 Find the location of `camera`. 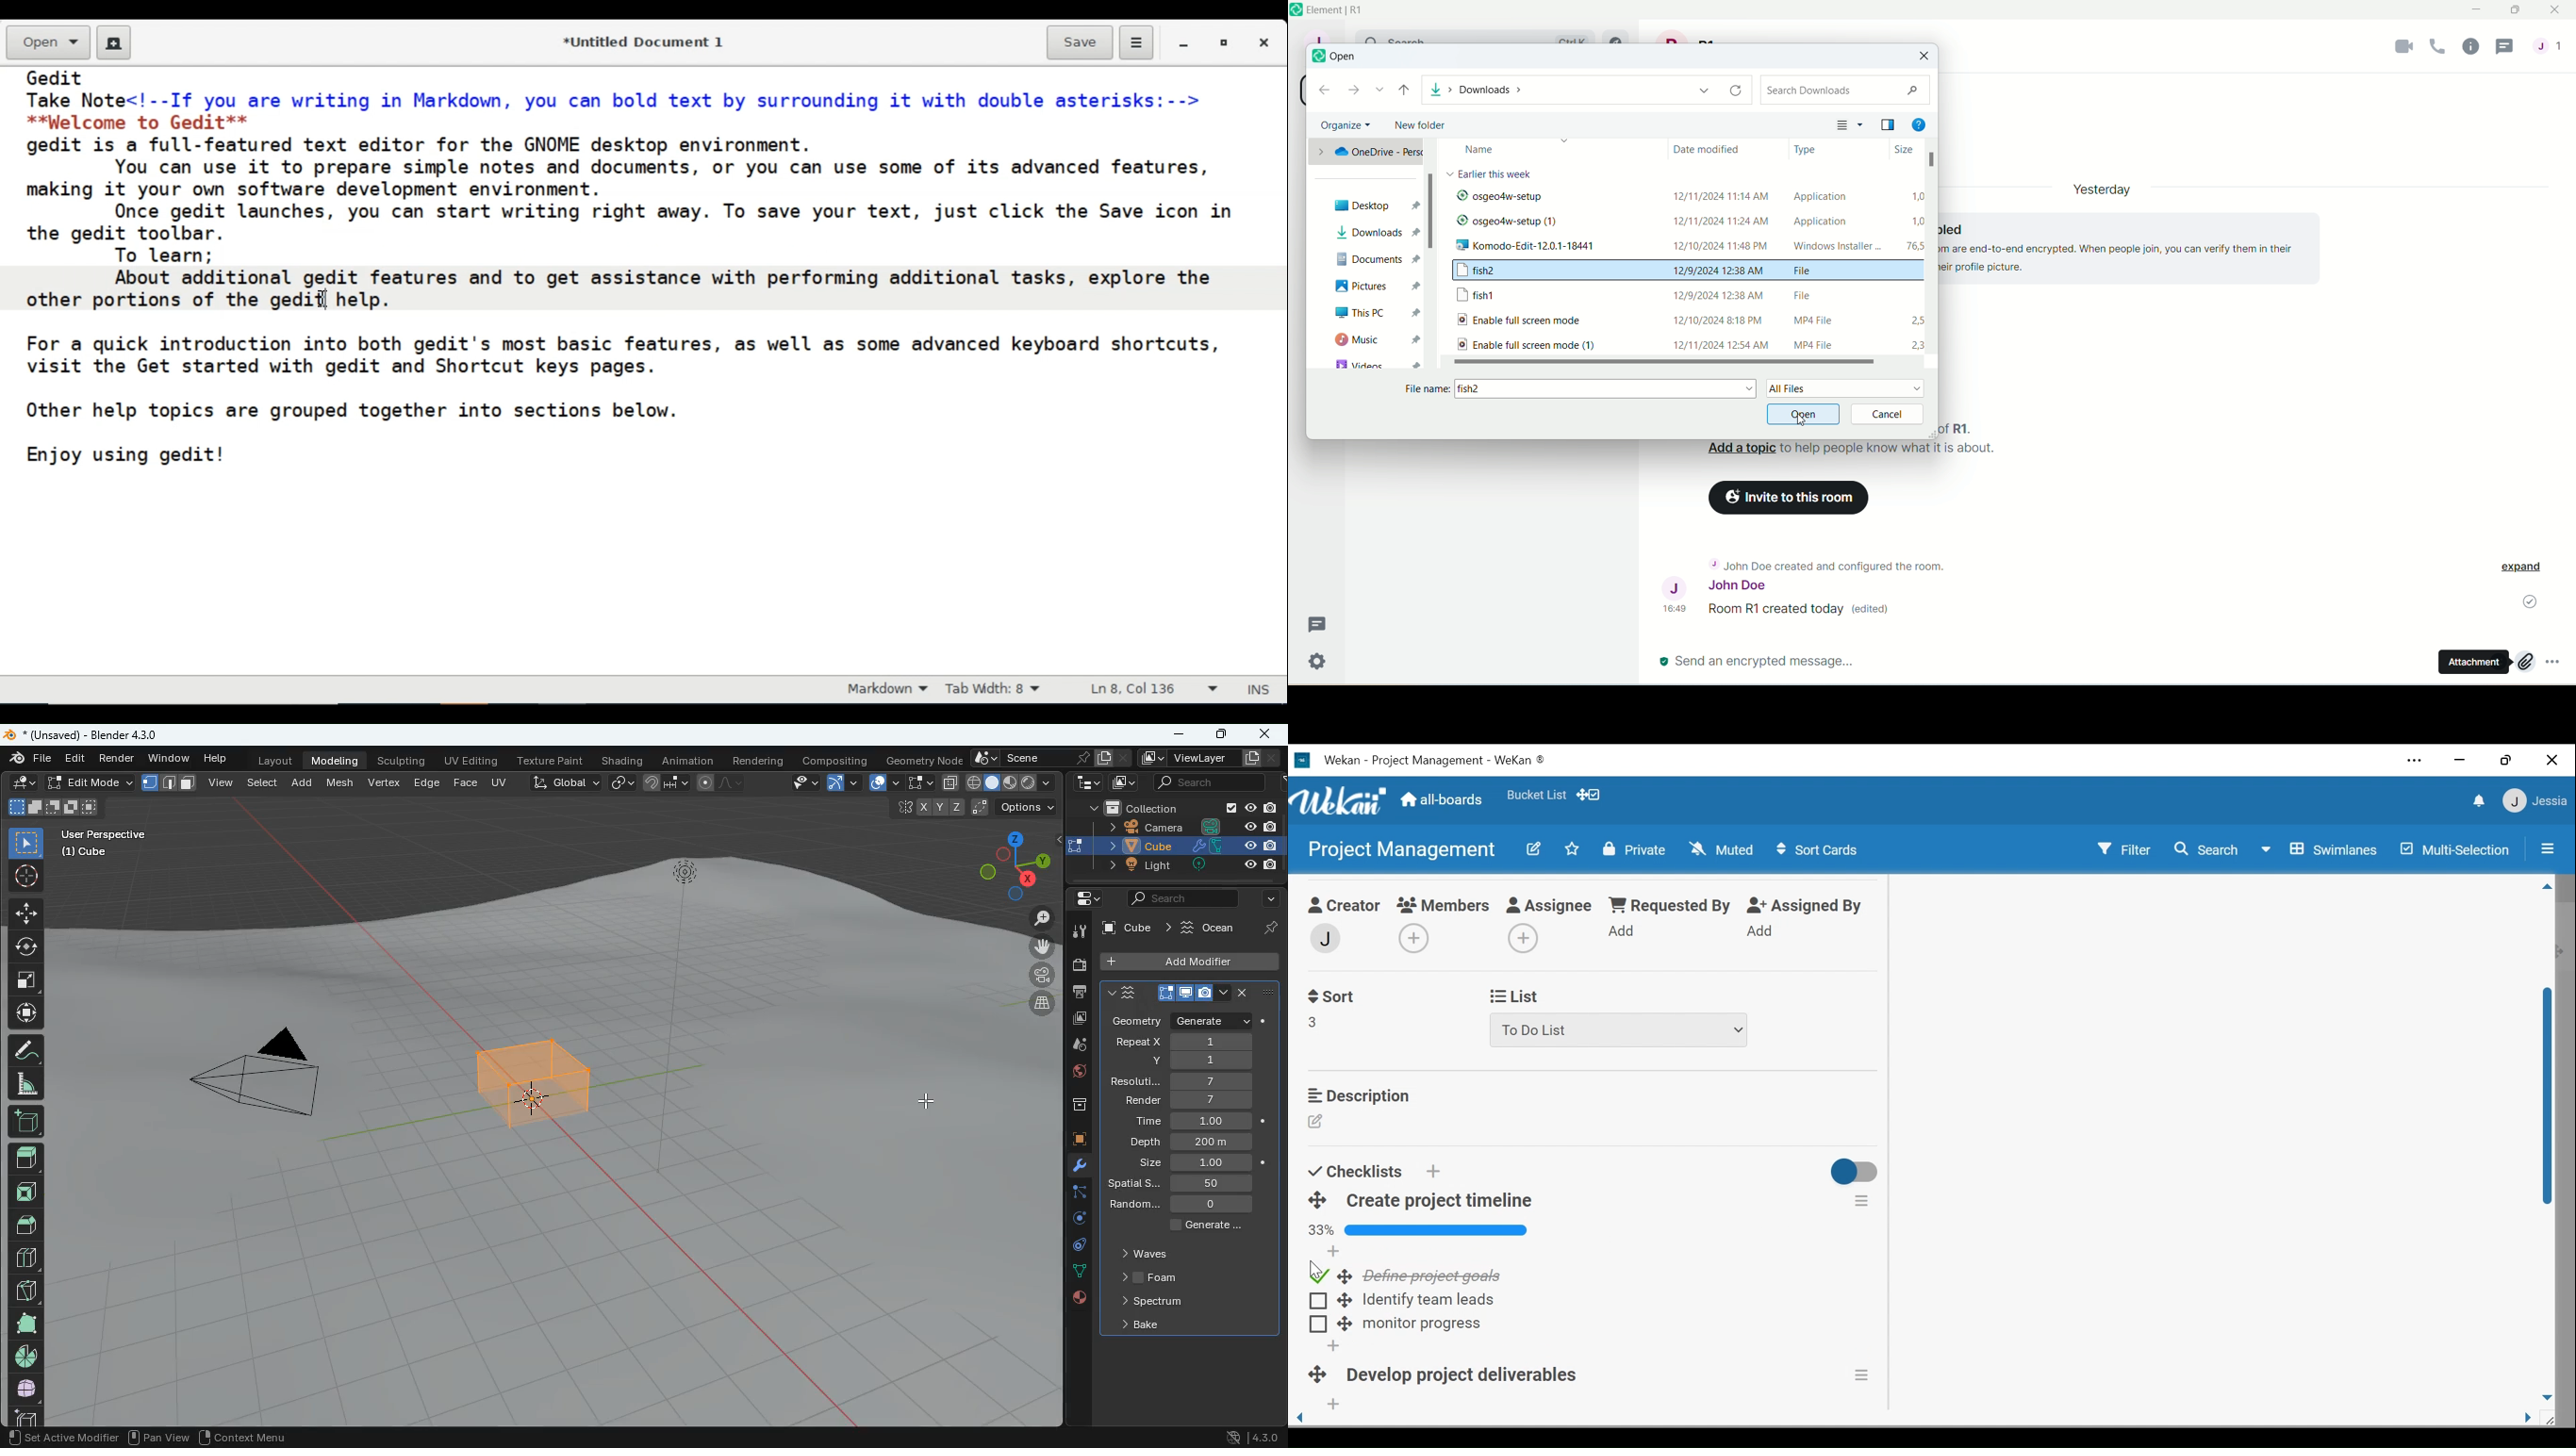

camera is located at coordinates (1035, 973).